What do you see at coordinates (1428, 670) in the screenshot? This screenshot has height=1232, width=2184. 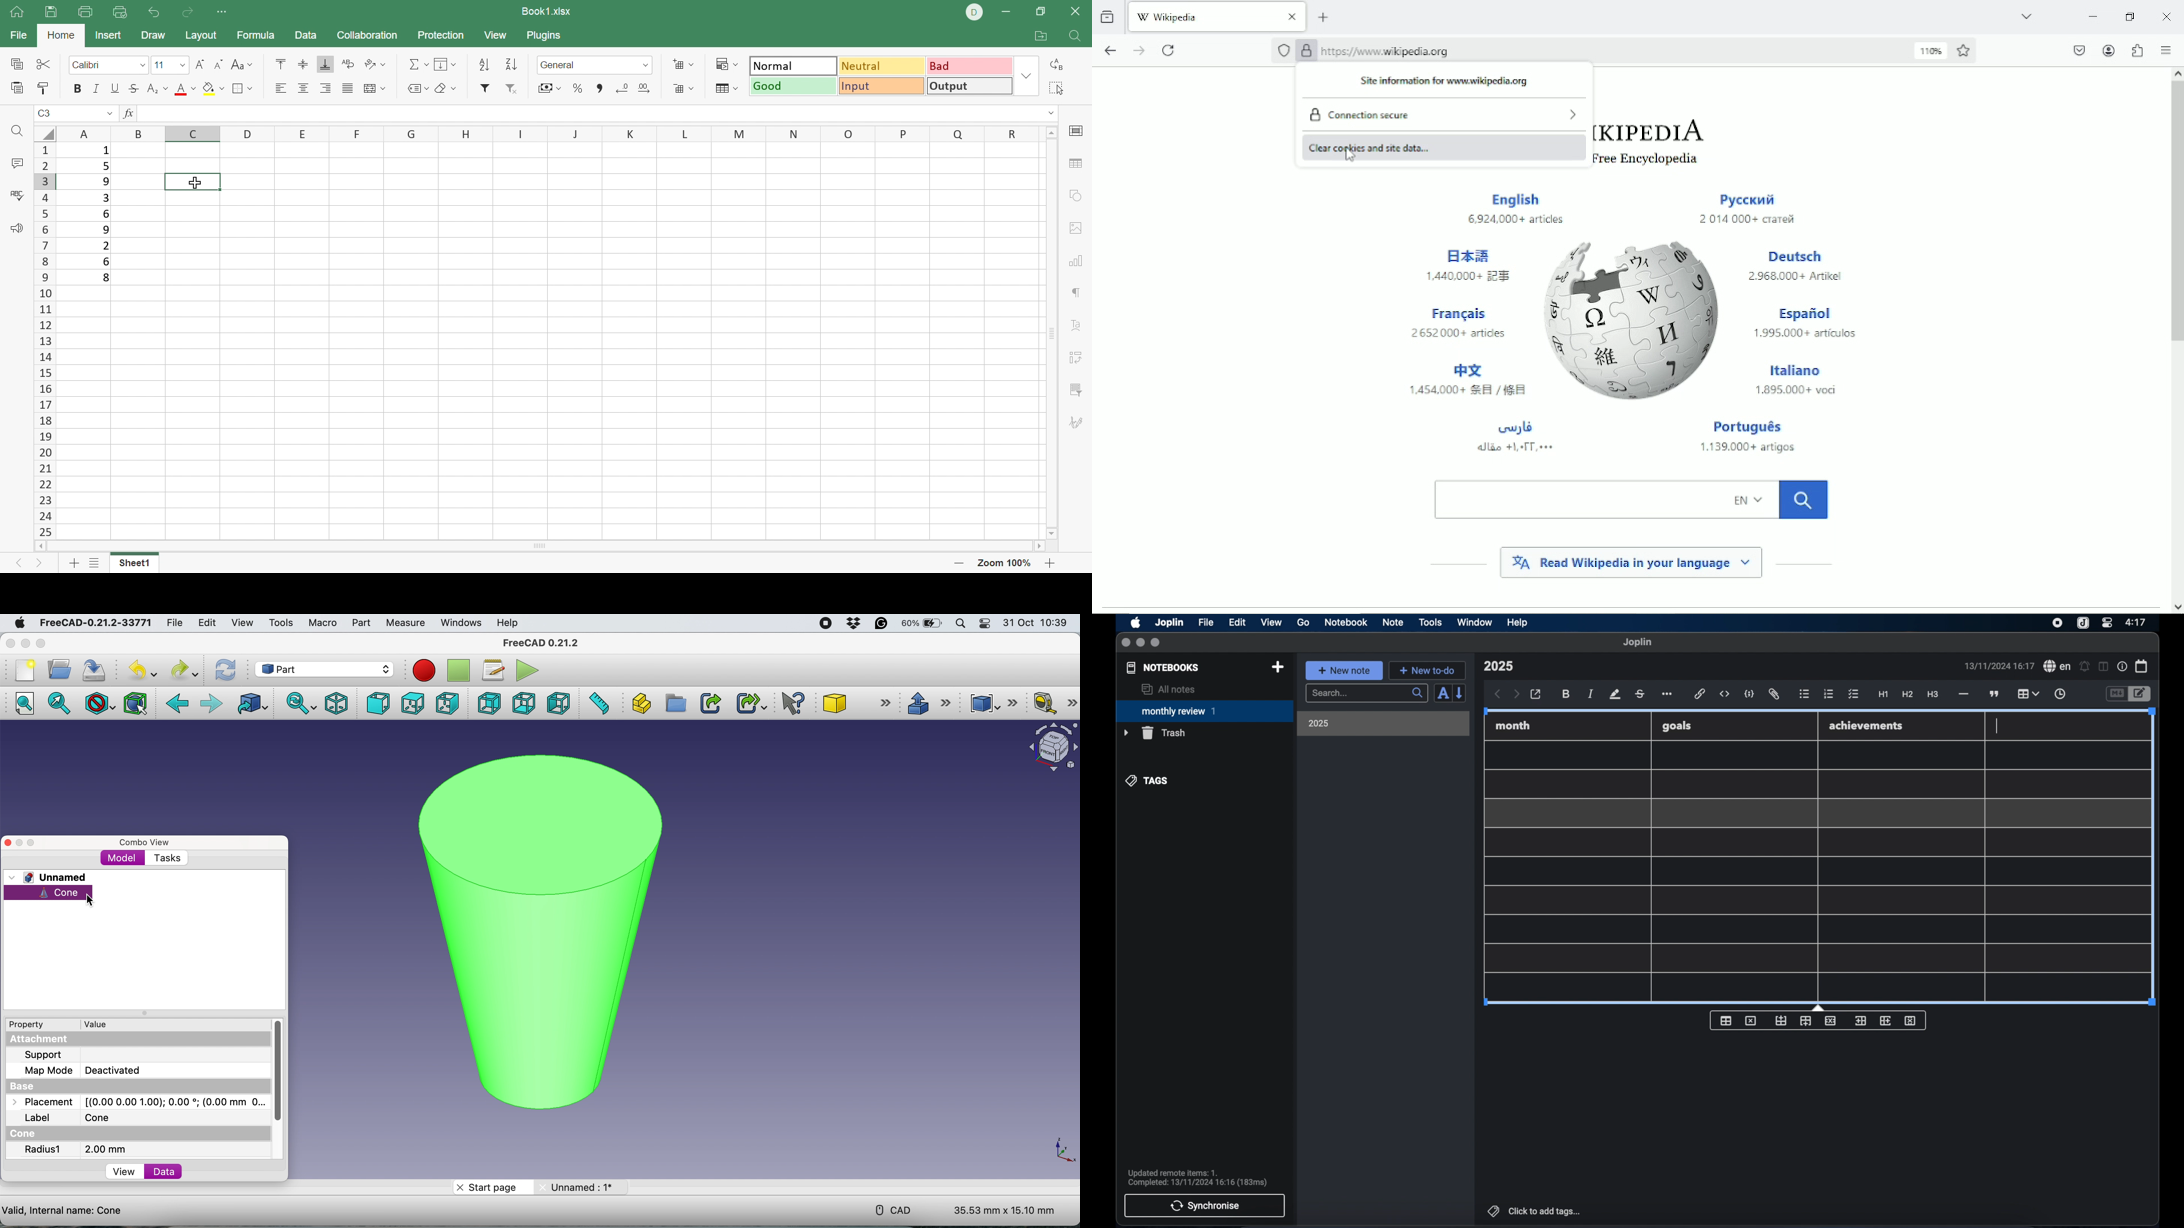 I see `new to-do` at bounding box center [1428, 670].